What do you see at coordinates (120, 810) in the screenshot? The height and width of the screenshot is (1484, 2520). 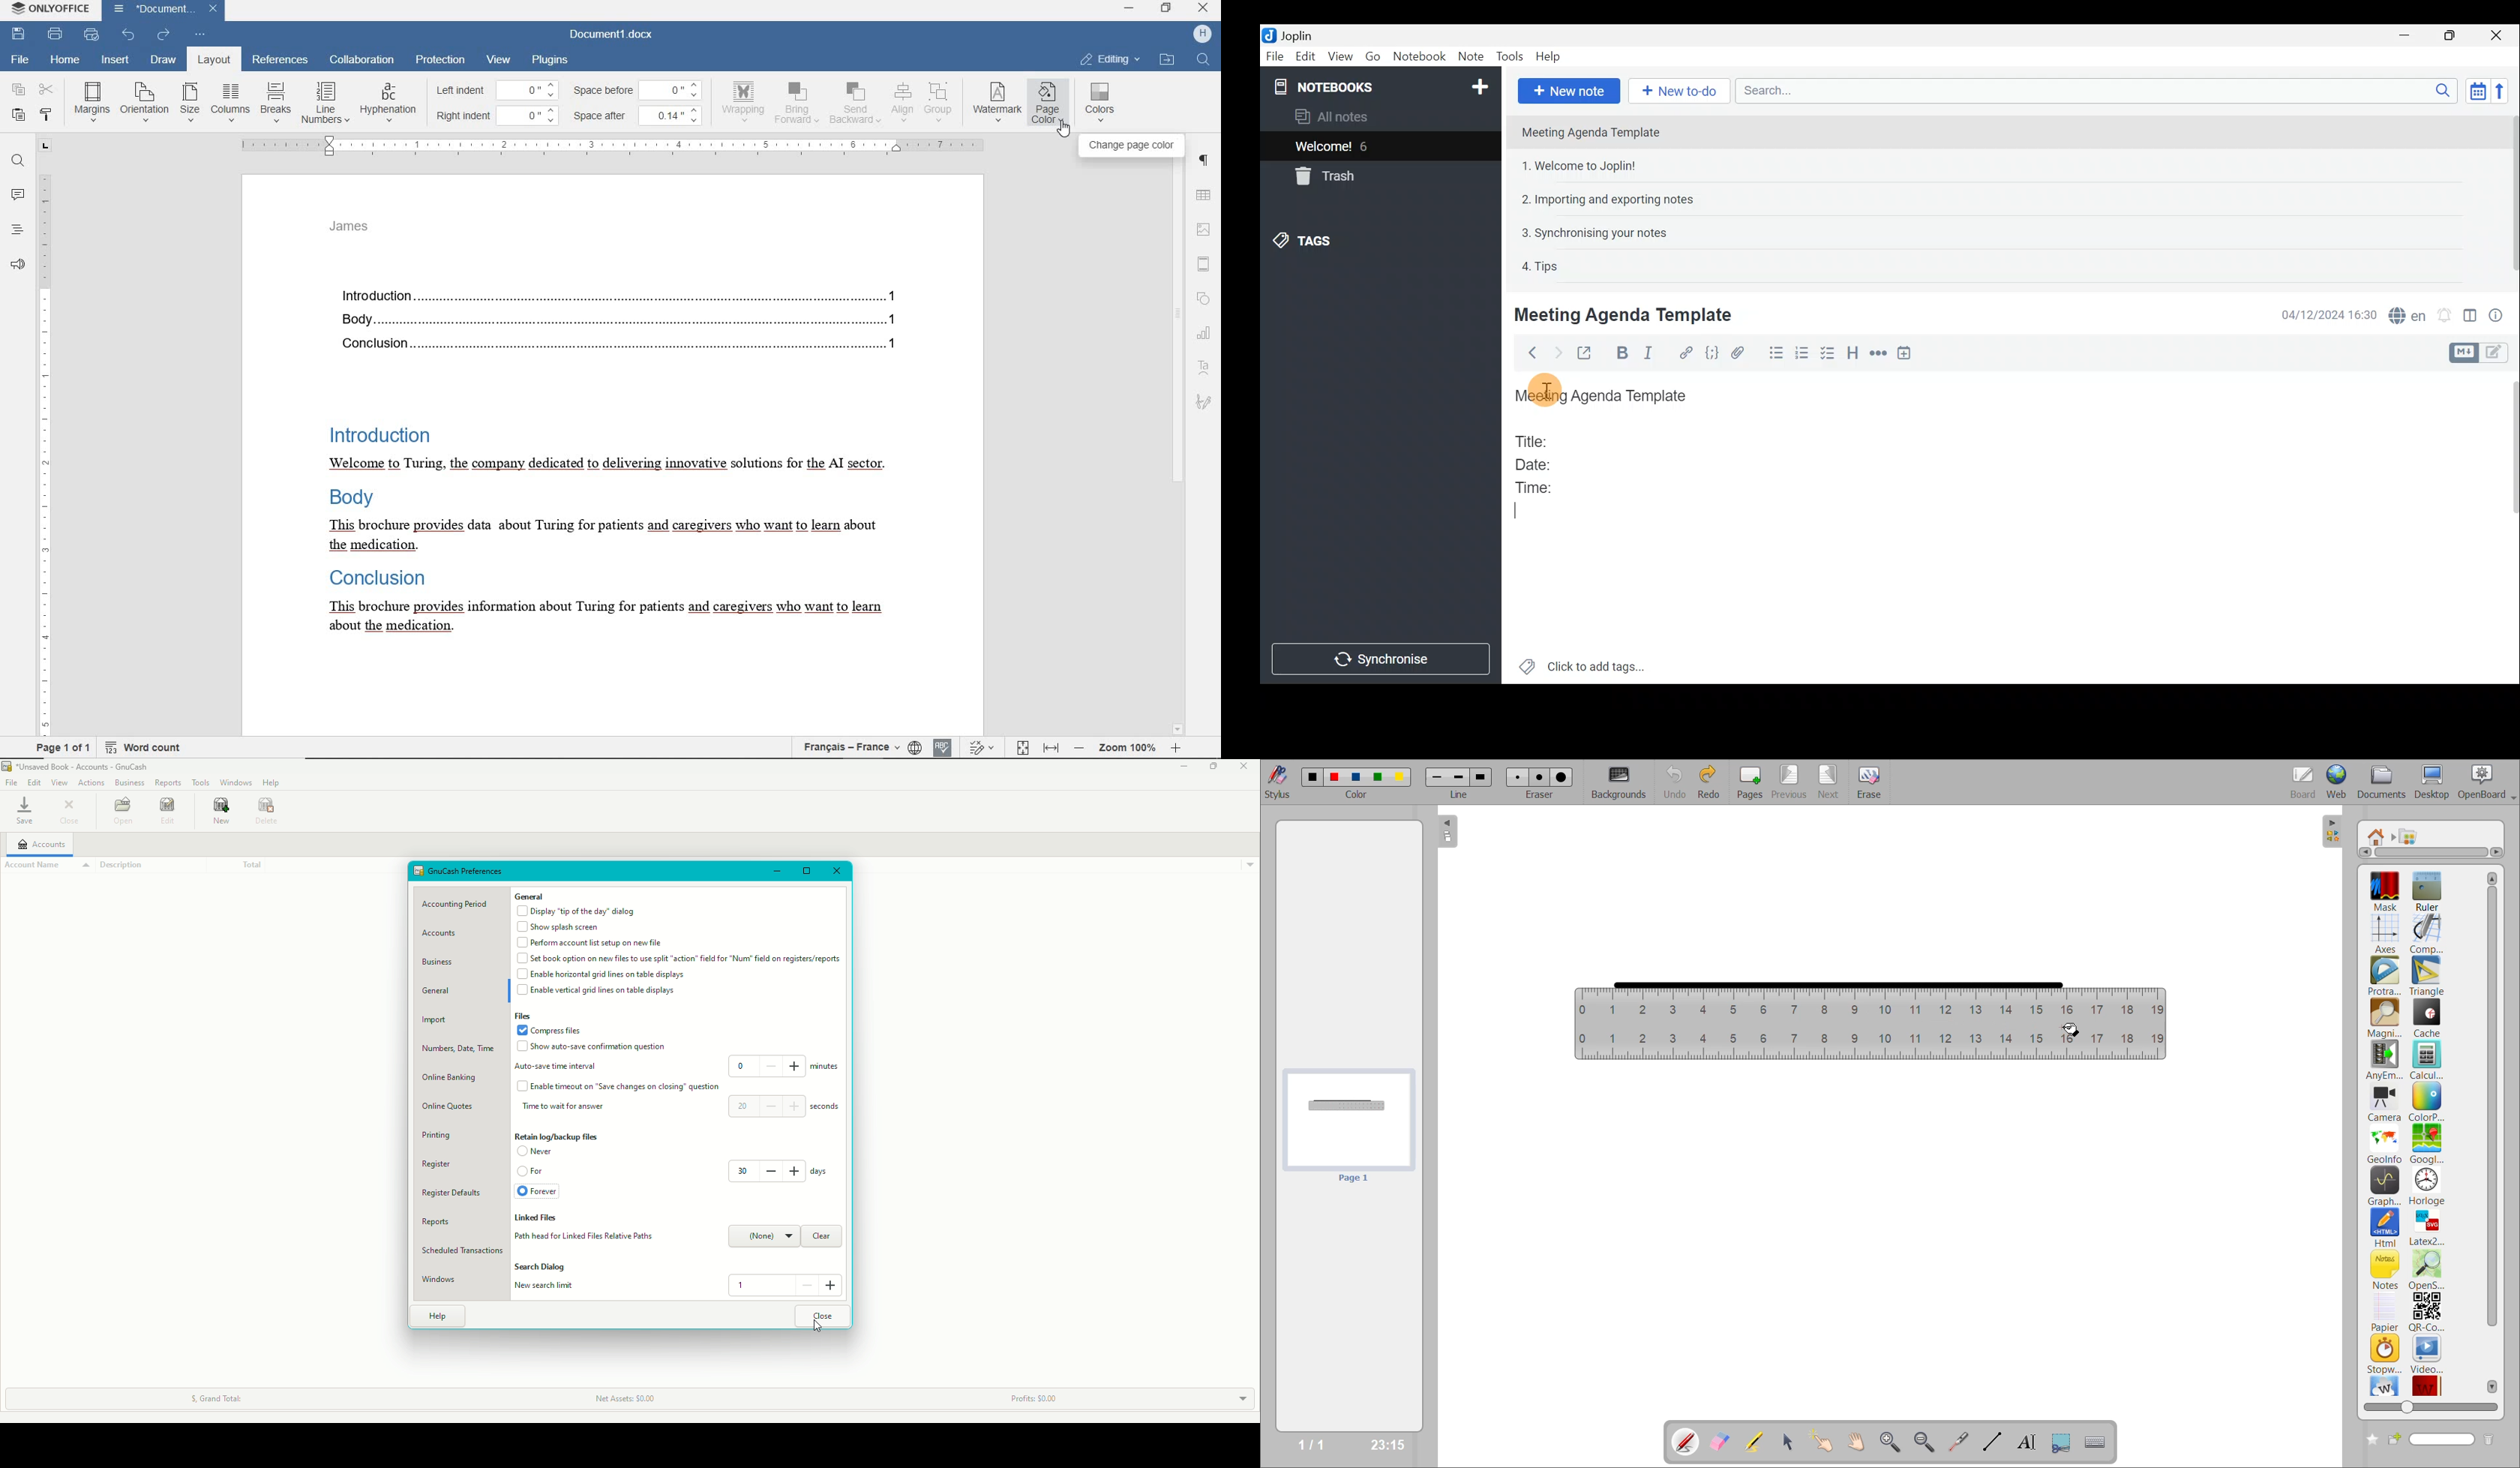 I see `Open` at bounding box center [120, 810].